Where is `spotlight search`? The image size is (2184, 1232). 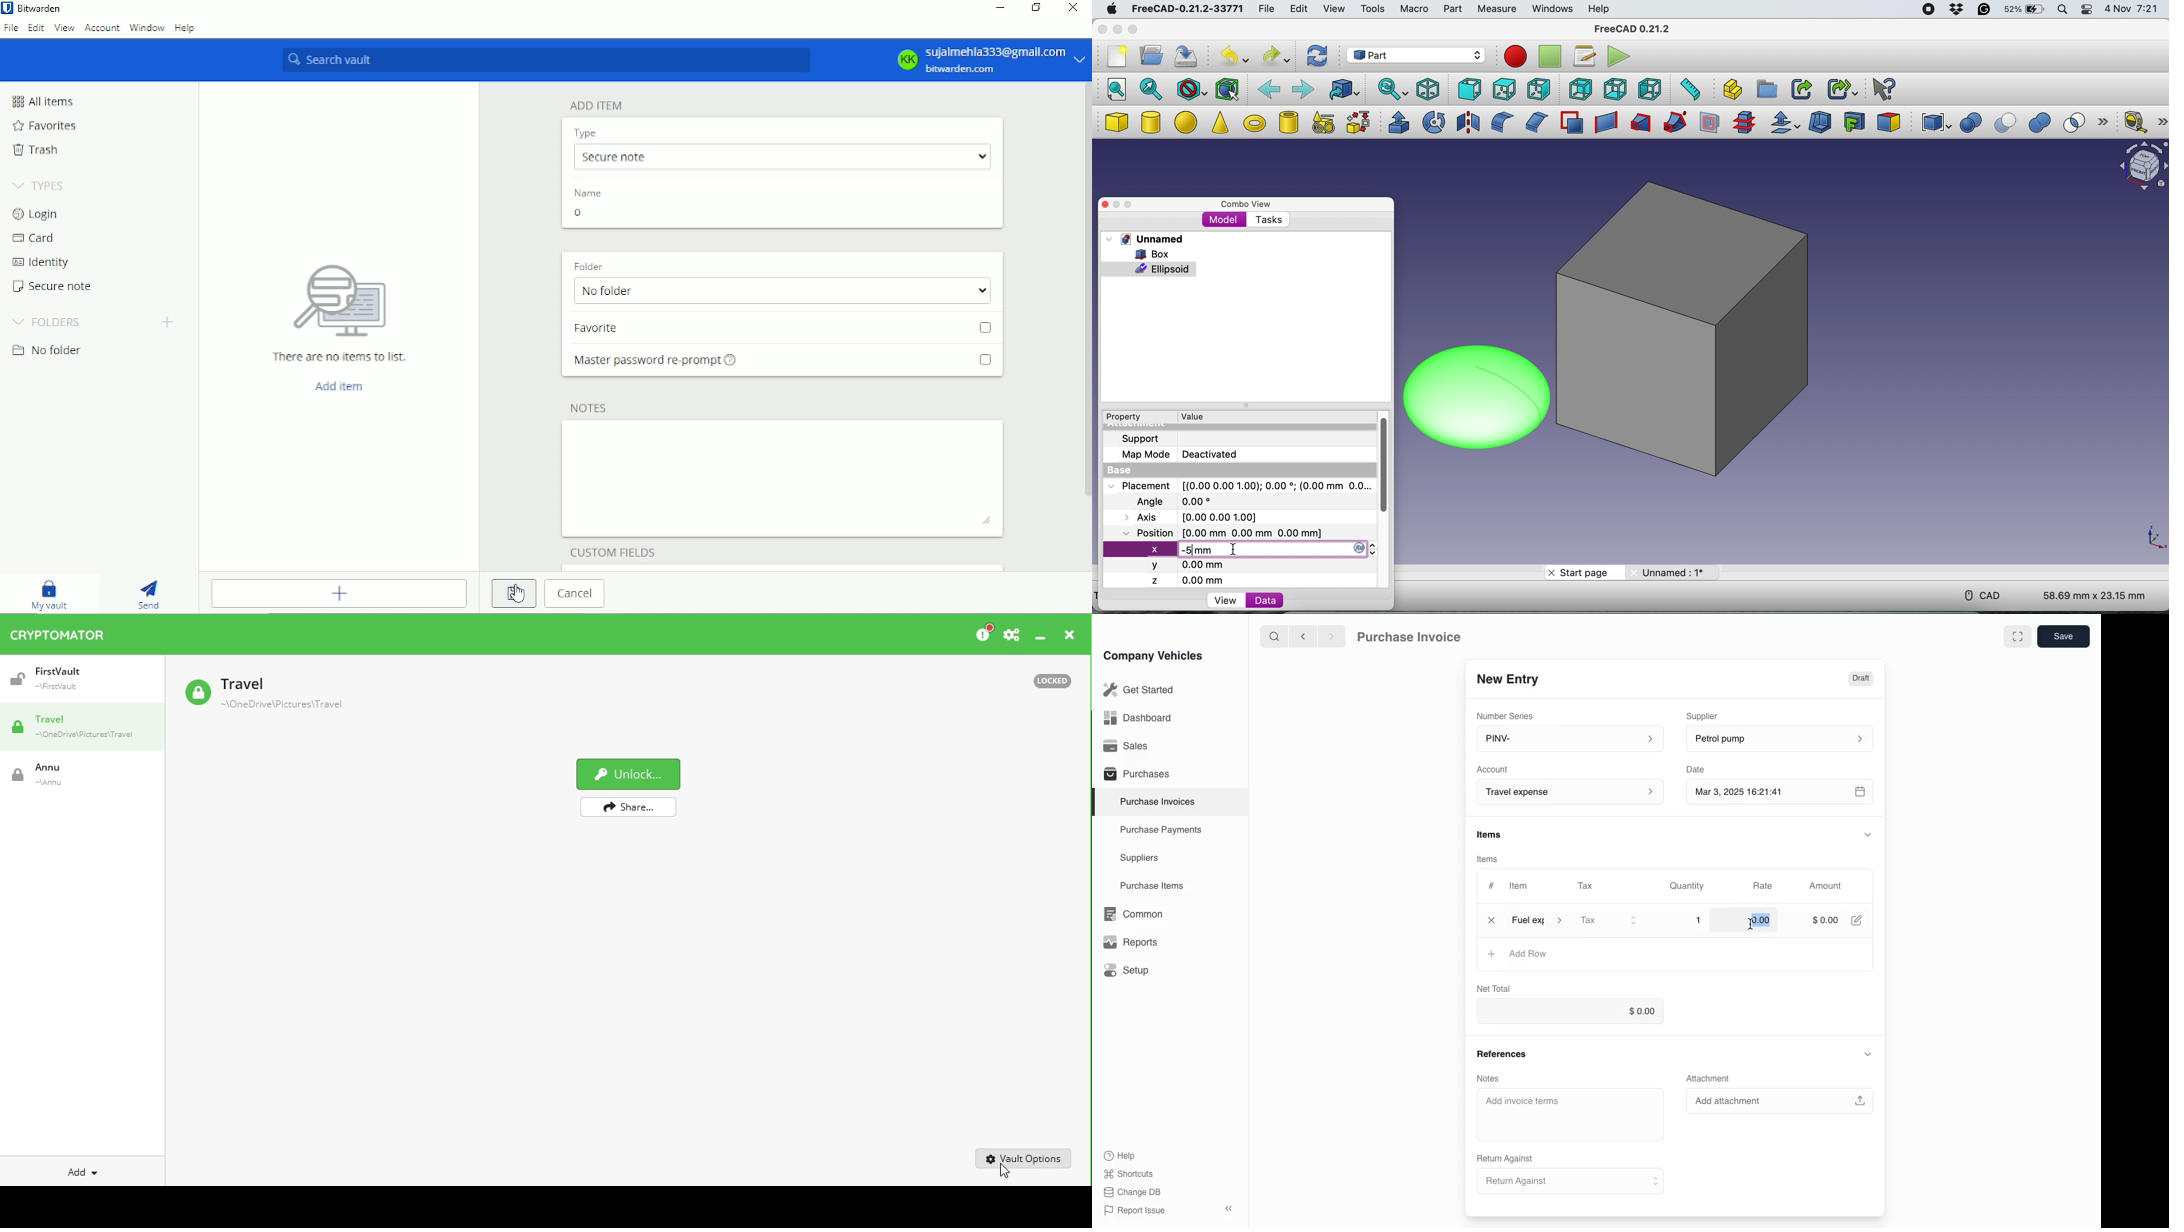
spotlight search is located at coordinates (2062, 10).